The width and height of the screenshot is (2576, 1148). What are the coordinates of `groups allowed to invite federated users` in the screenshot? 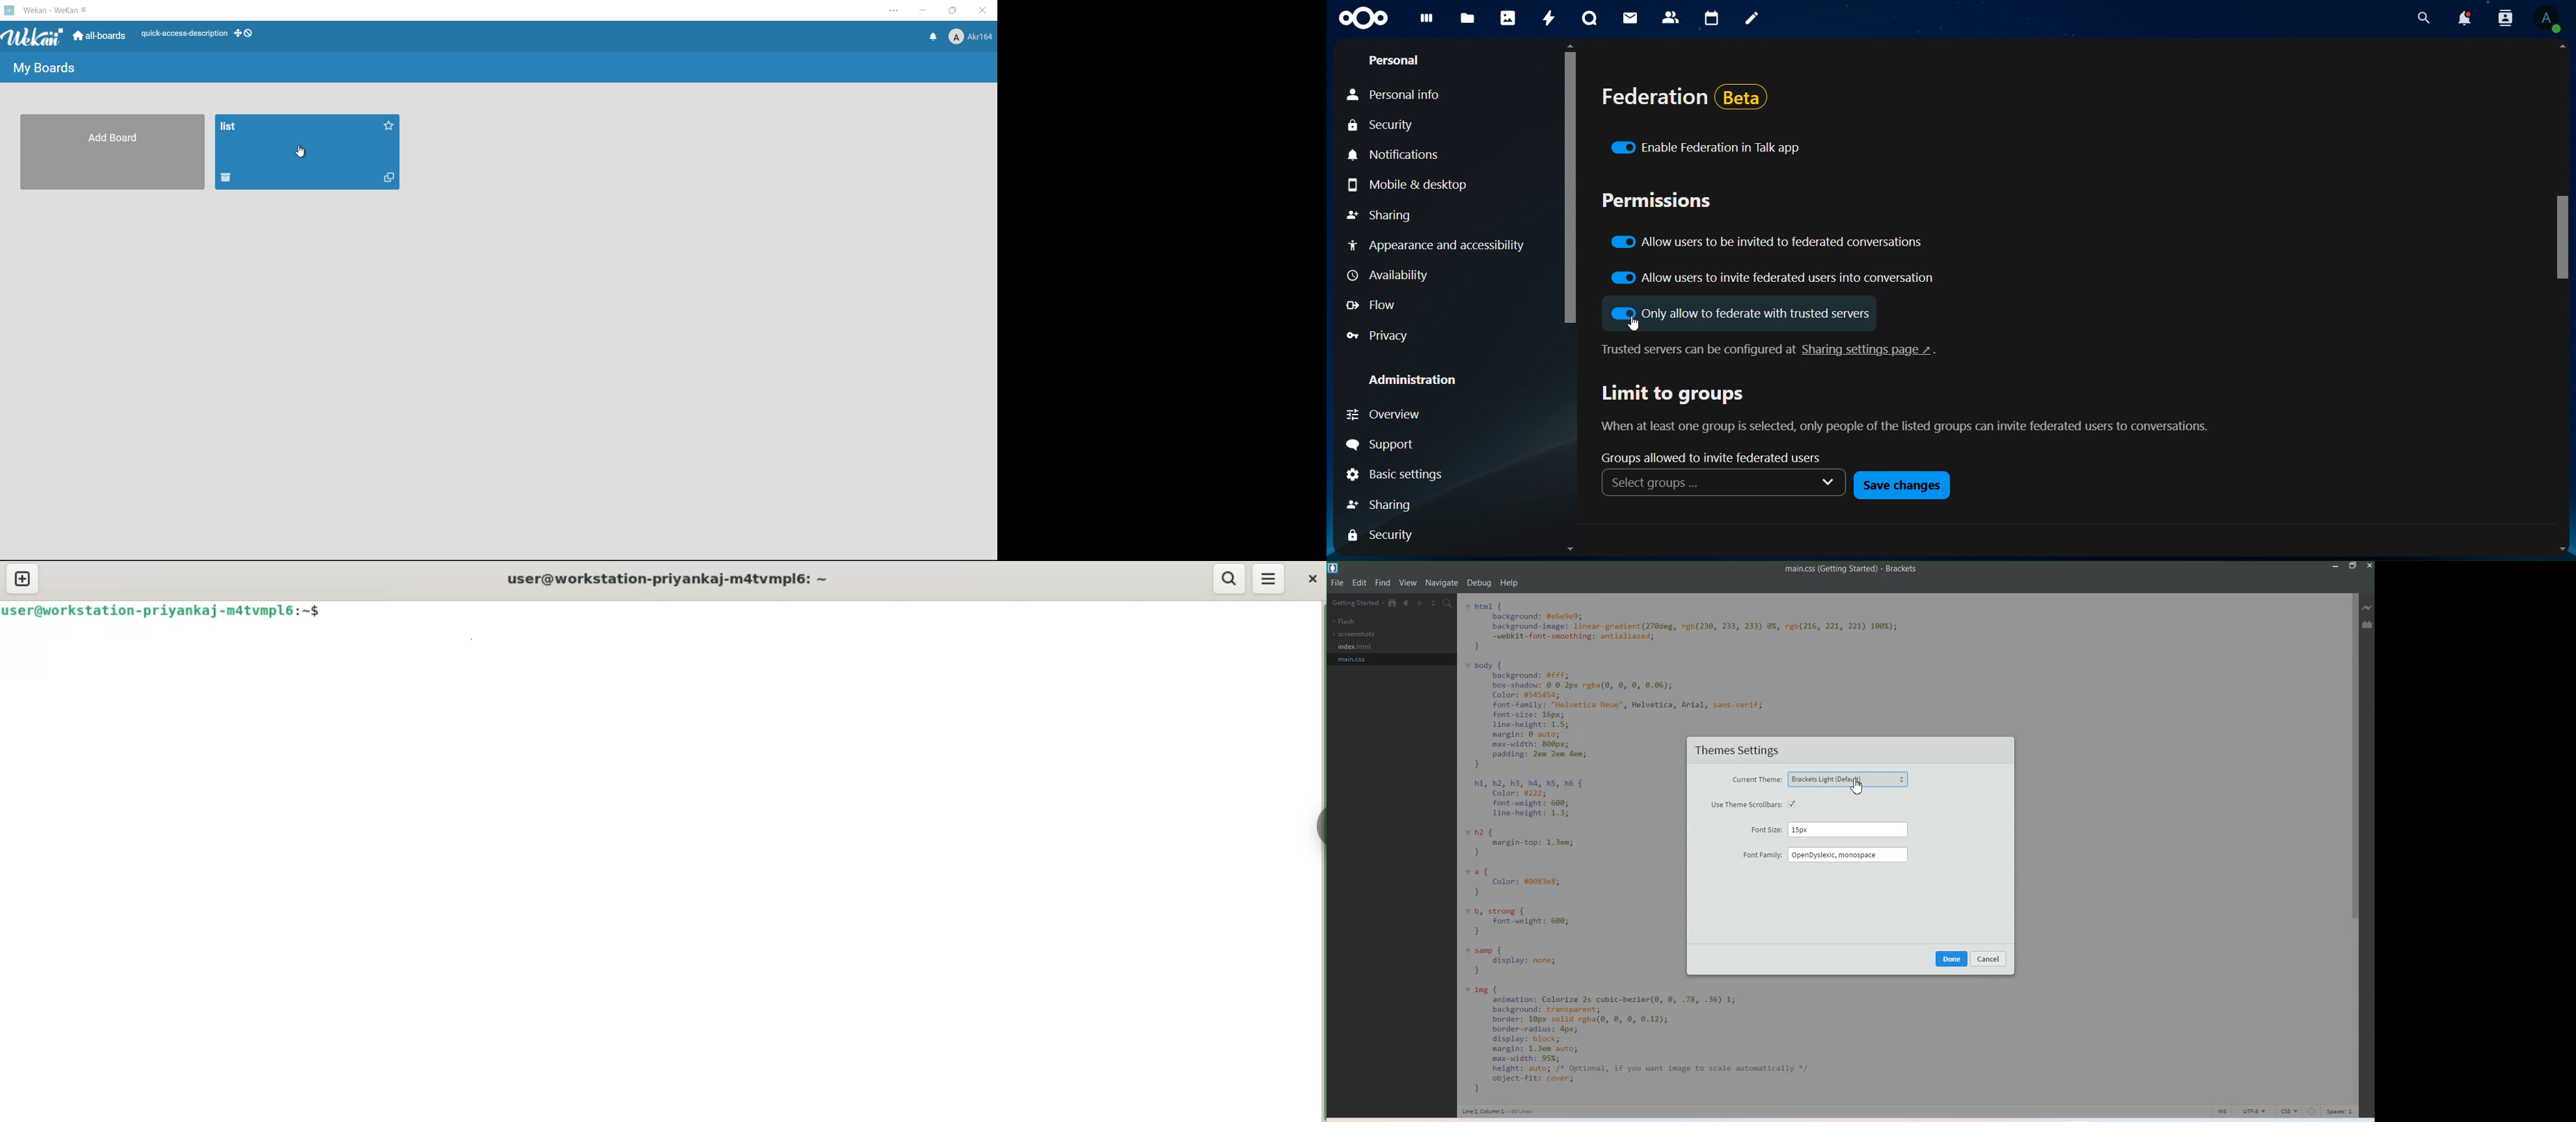 It's located at (1720, 471).